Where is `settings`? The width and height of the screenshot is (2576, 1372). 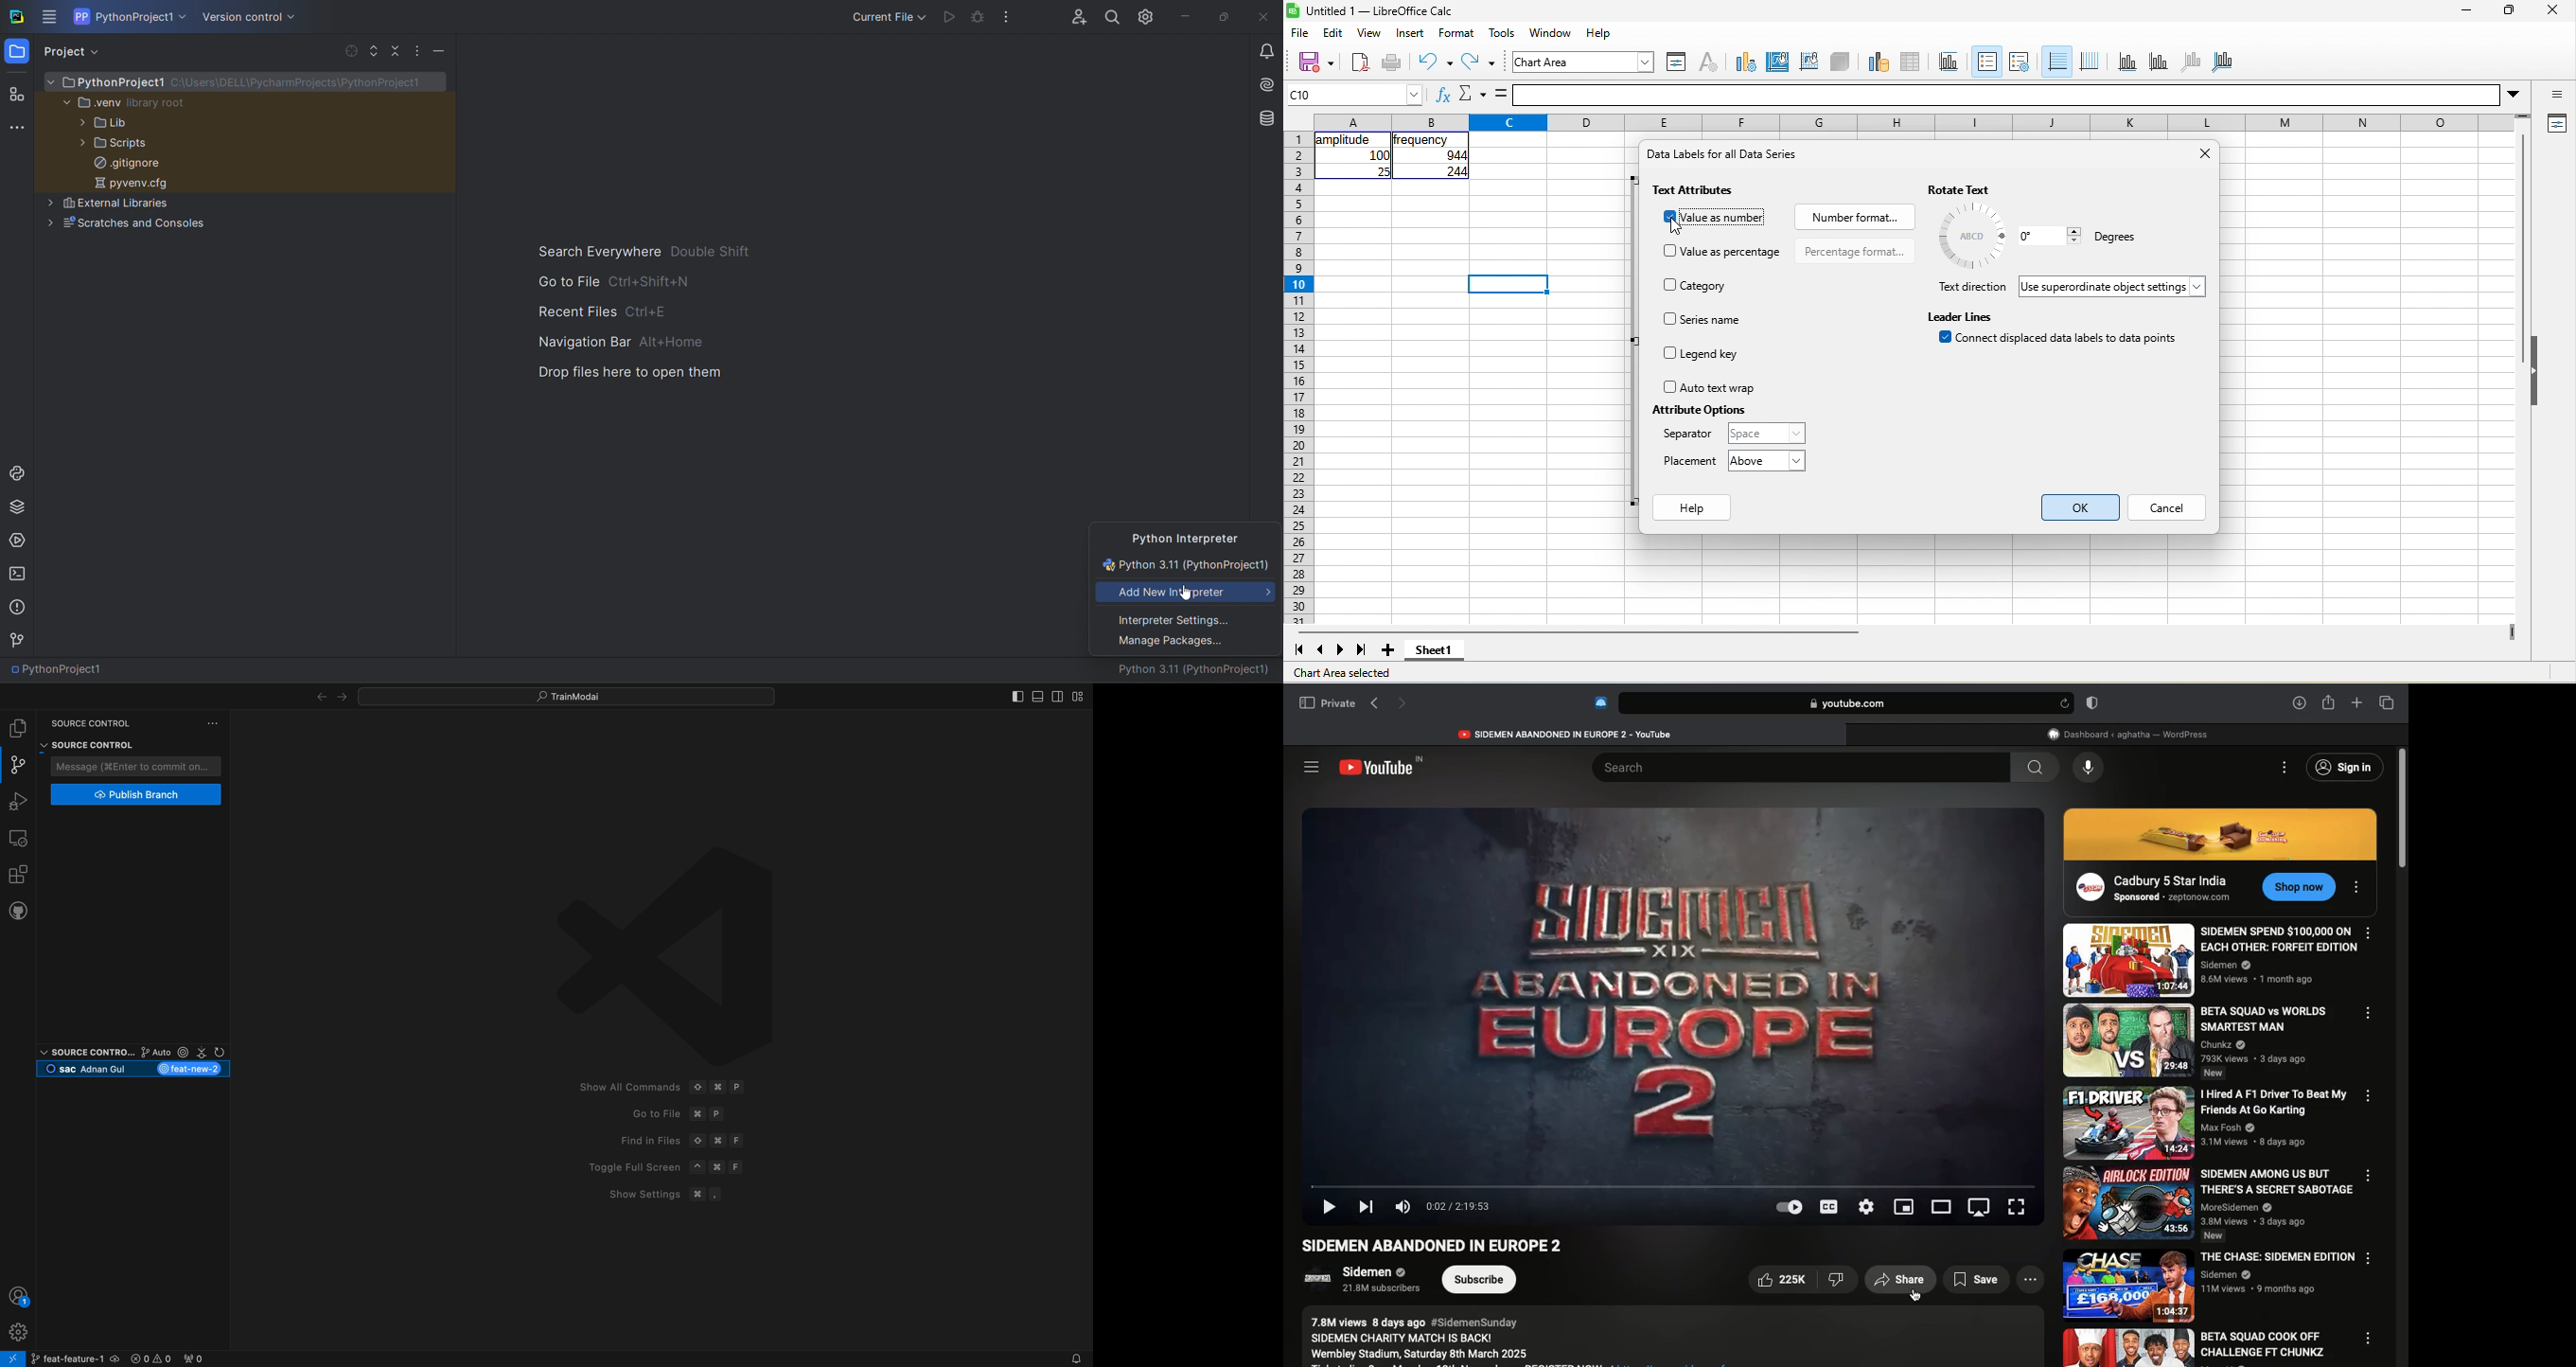
settings is located at coordinates (1148, 14).